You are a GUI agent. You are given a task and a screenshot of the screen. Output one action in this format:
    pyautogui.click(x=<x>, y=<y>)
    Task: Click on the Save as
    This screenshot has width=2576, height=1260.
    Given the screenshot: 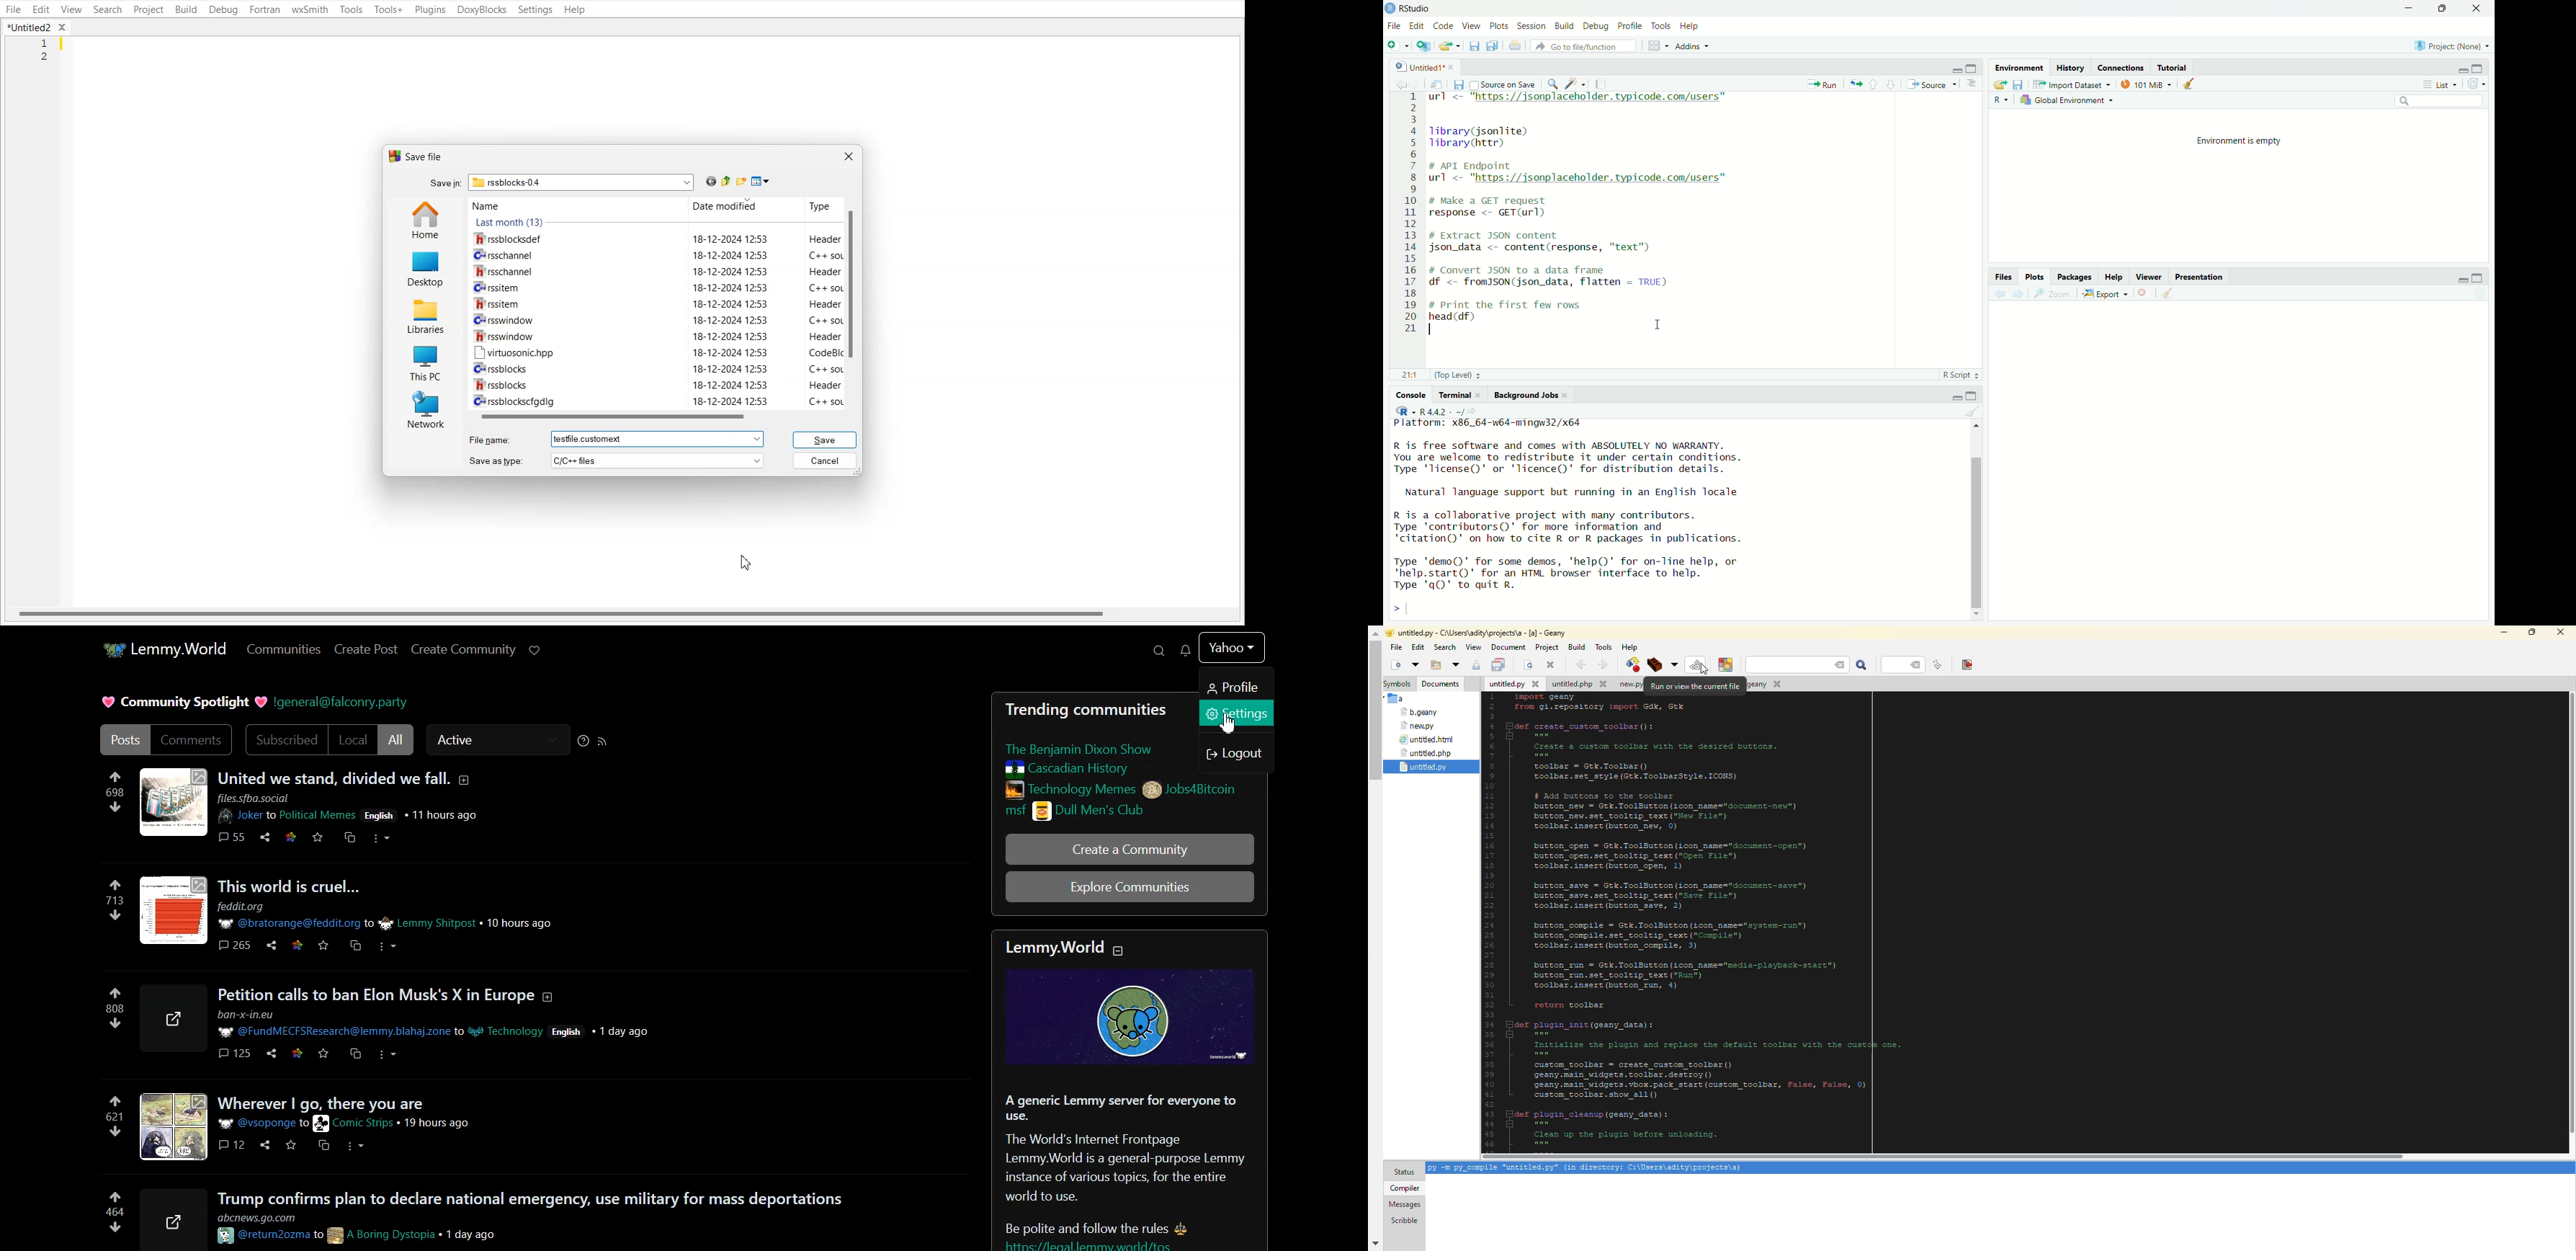 What is the action you would take?
    pyautogui.click(x=762, y=182)
    